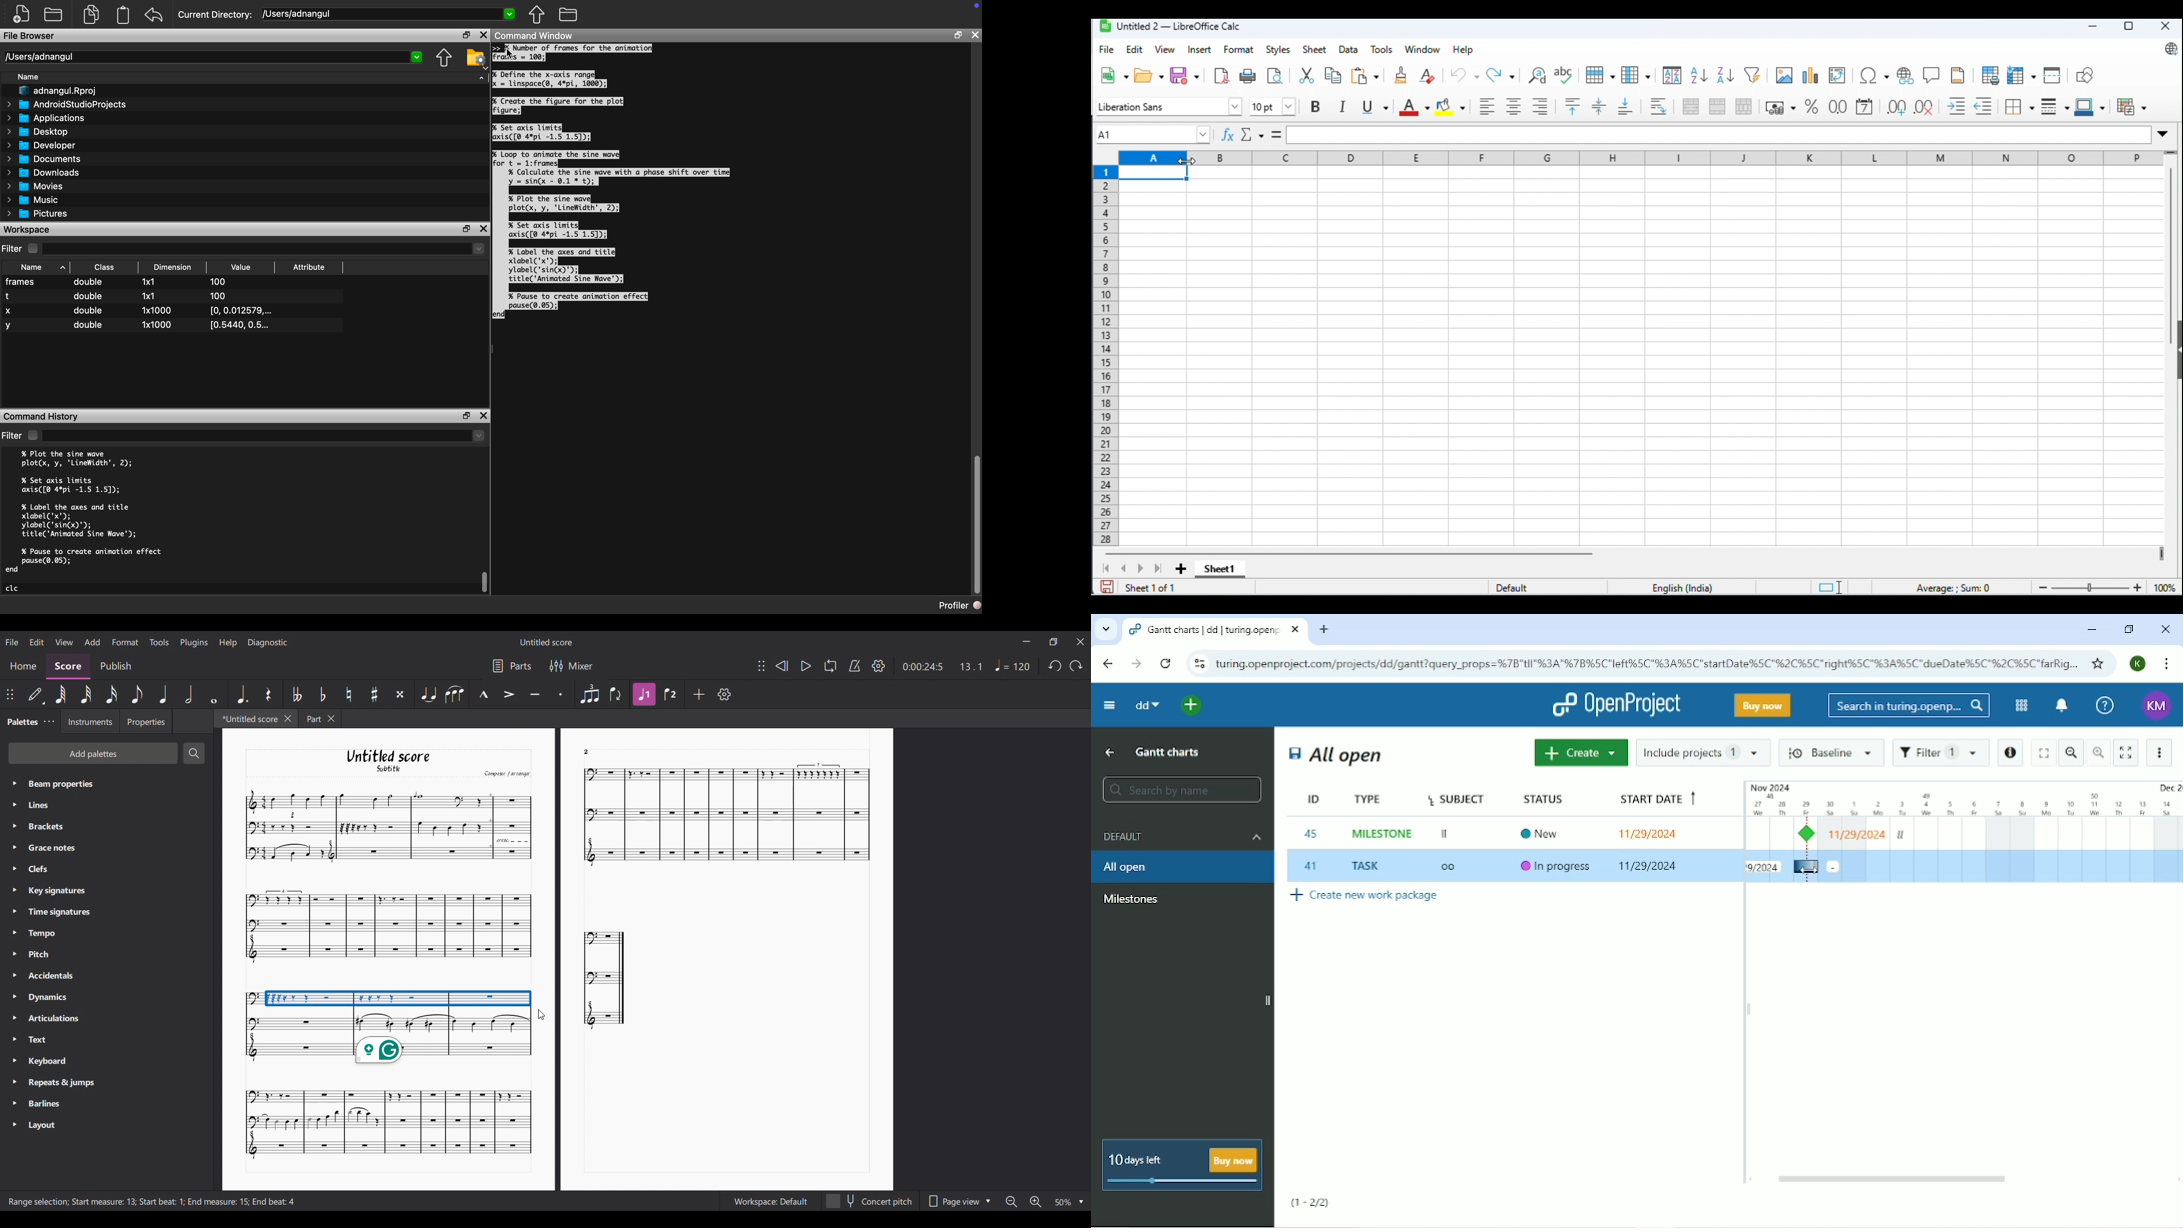  I want to click on drag to view next columns, so click(2162, 552).